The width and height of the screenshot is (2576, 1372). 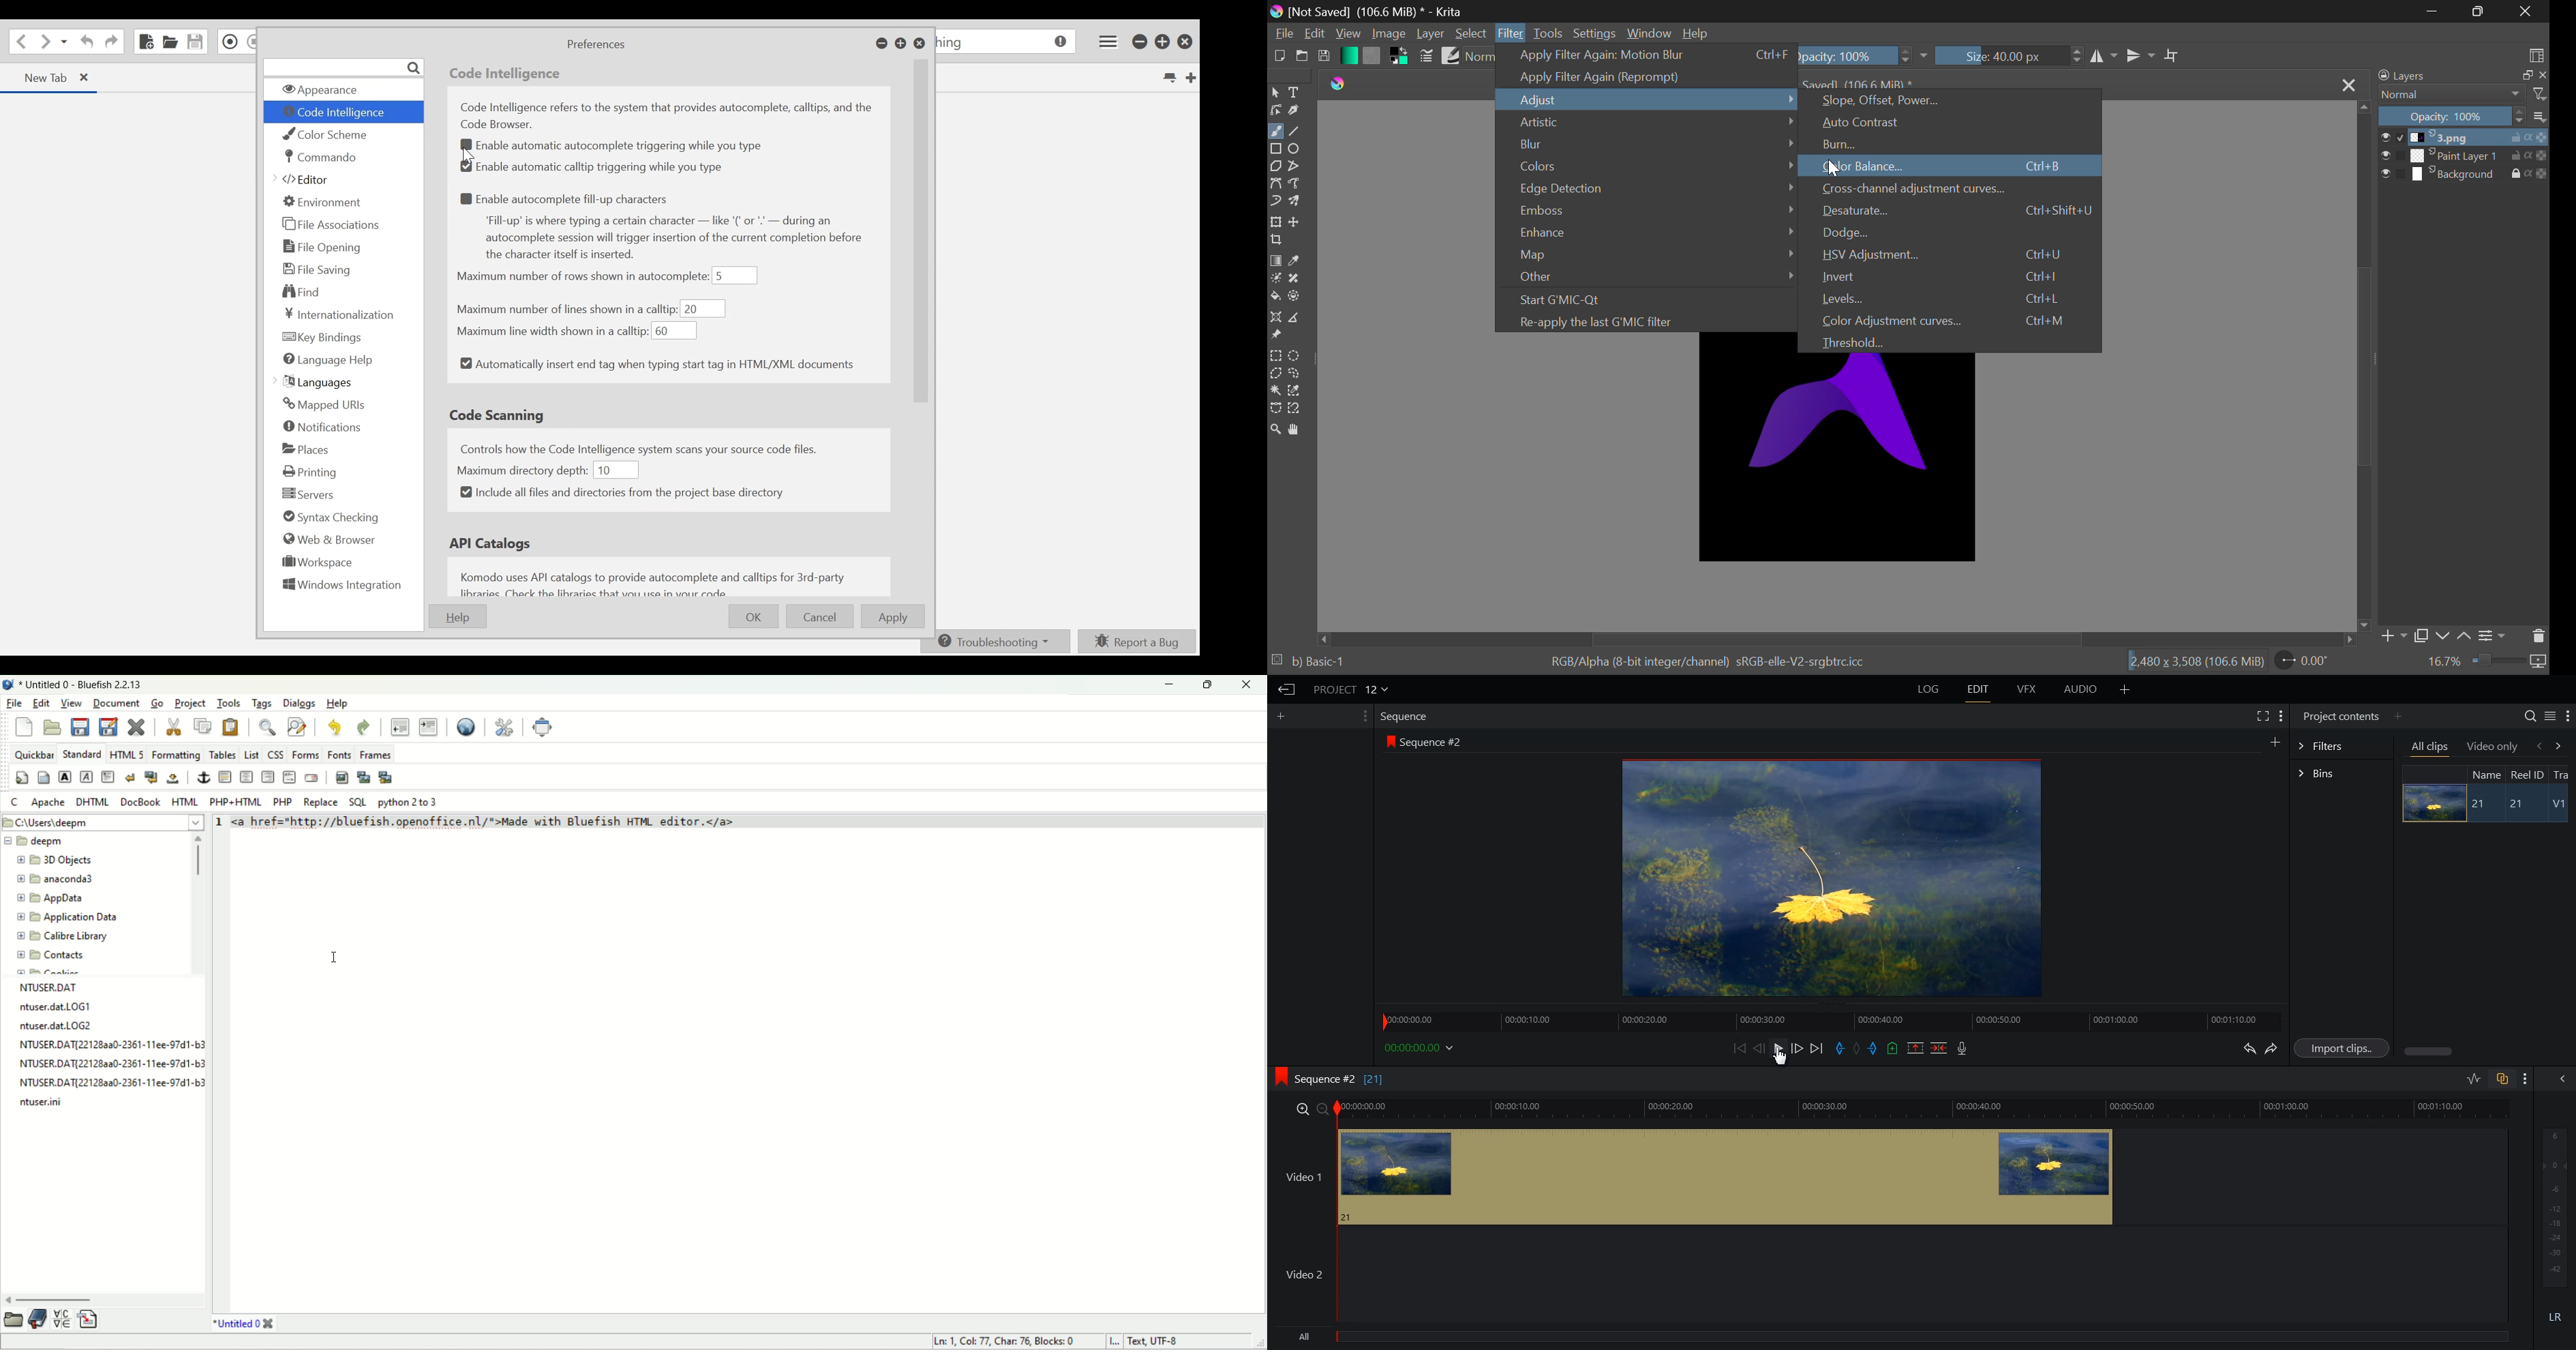 I want to click on Automatically insert end tag when typing start tag in HTML/XML documents, so click(x=657, y=365).